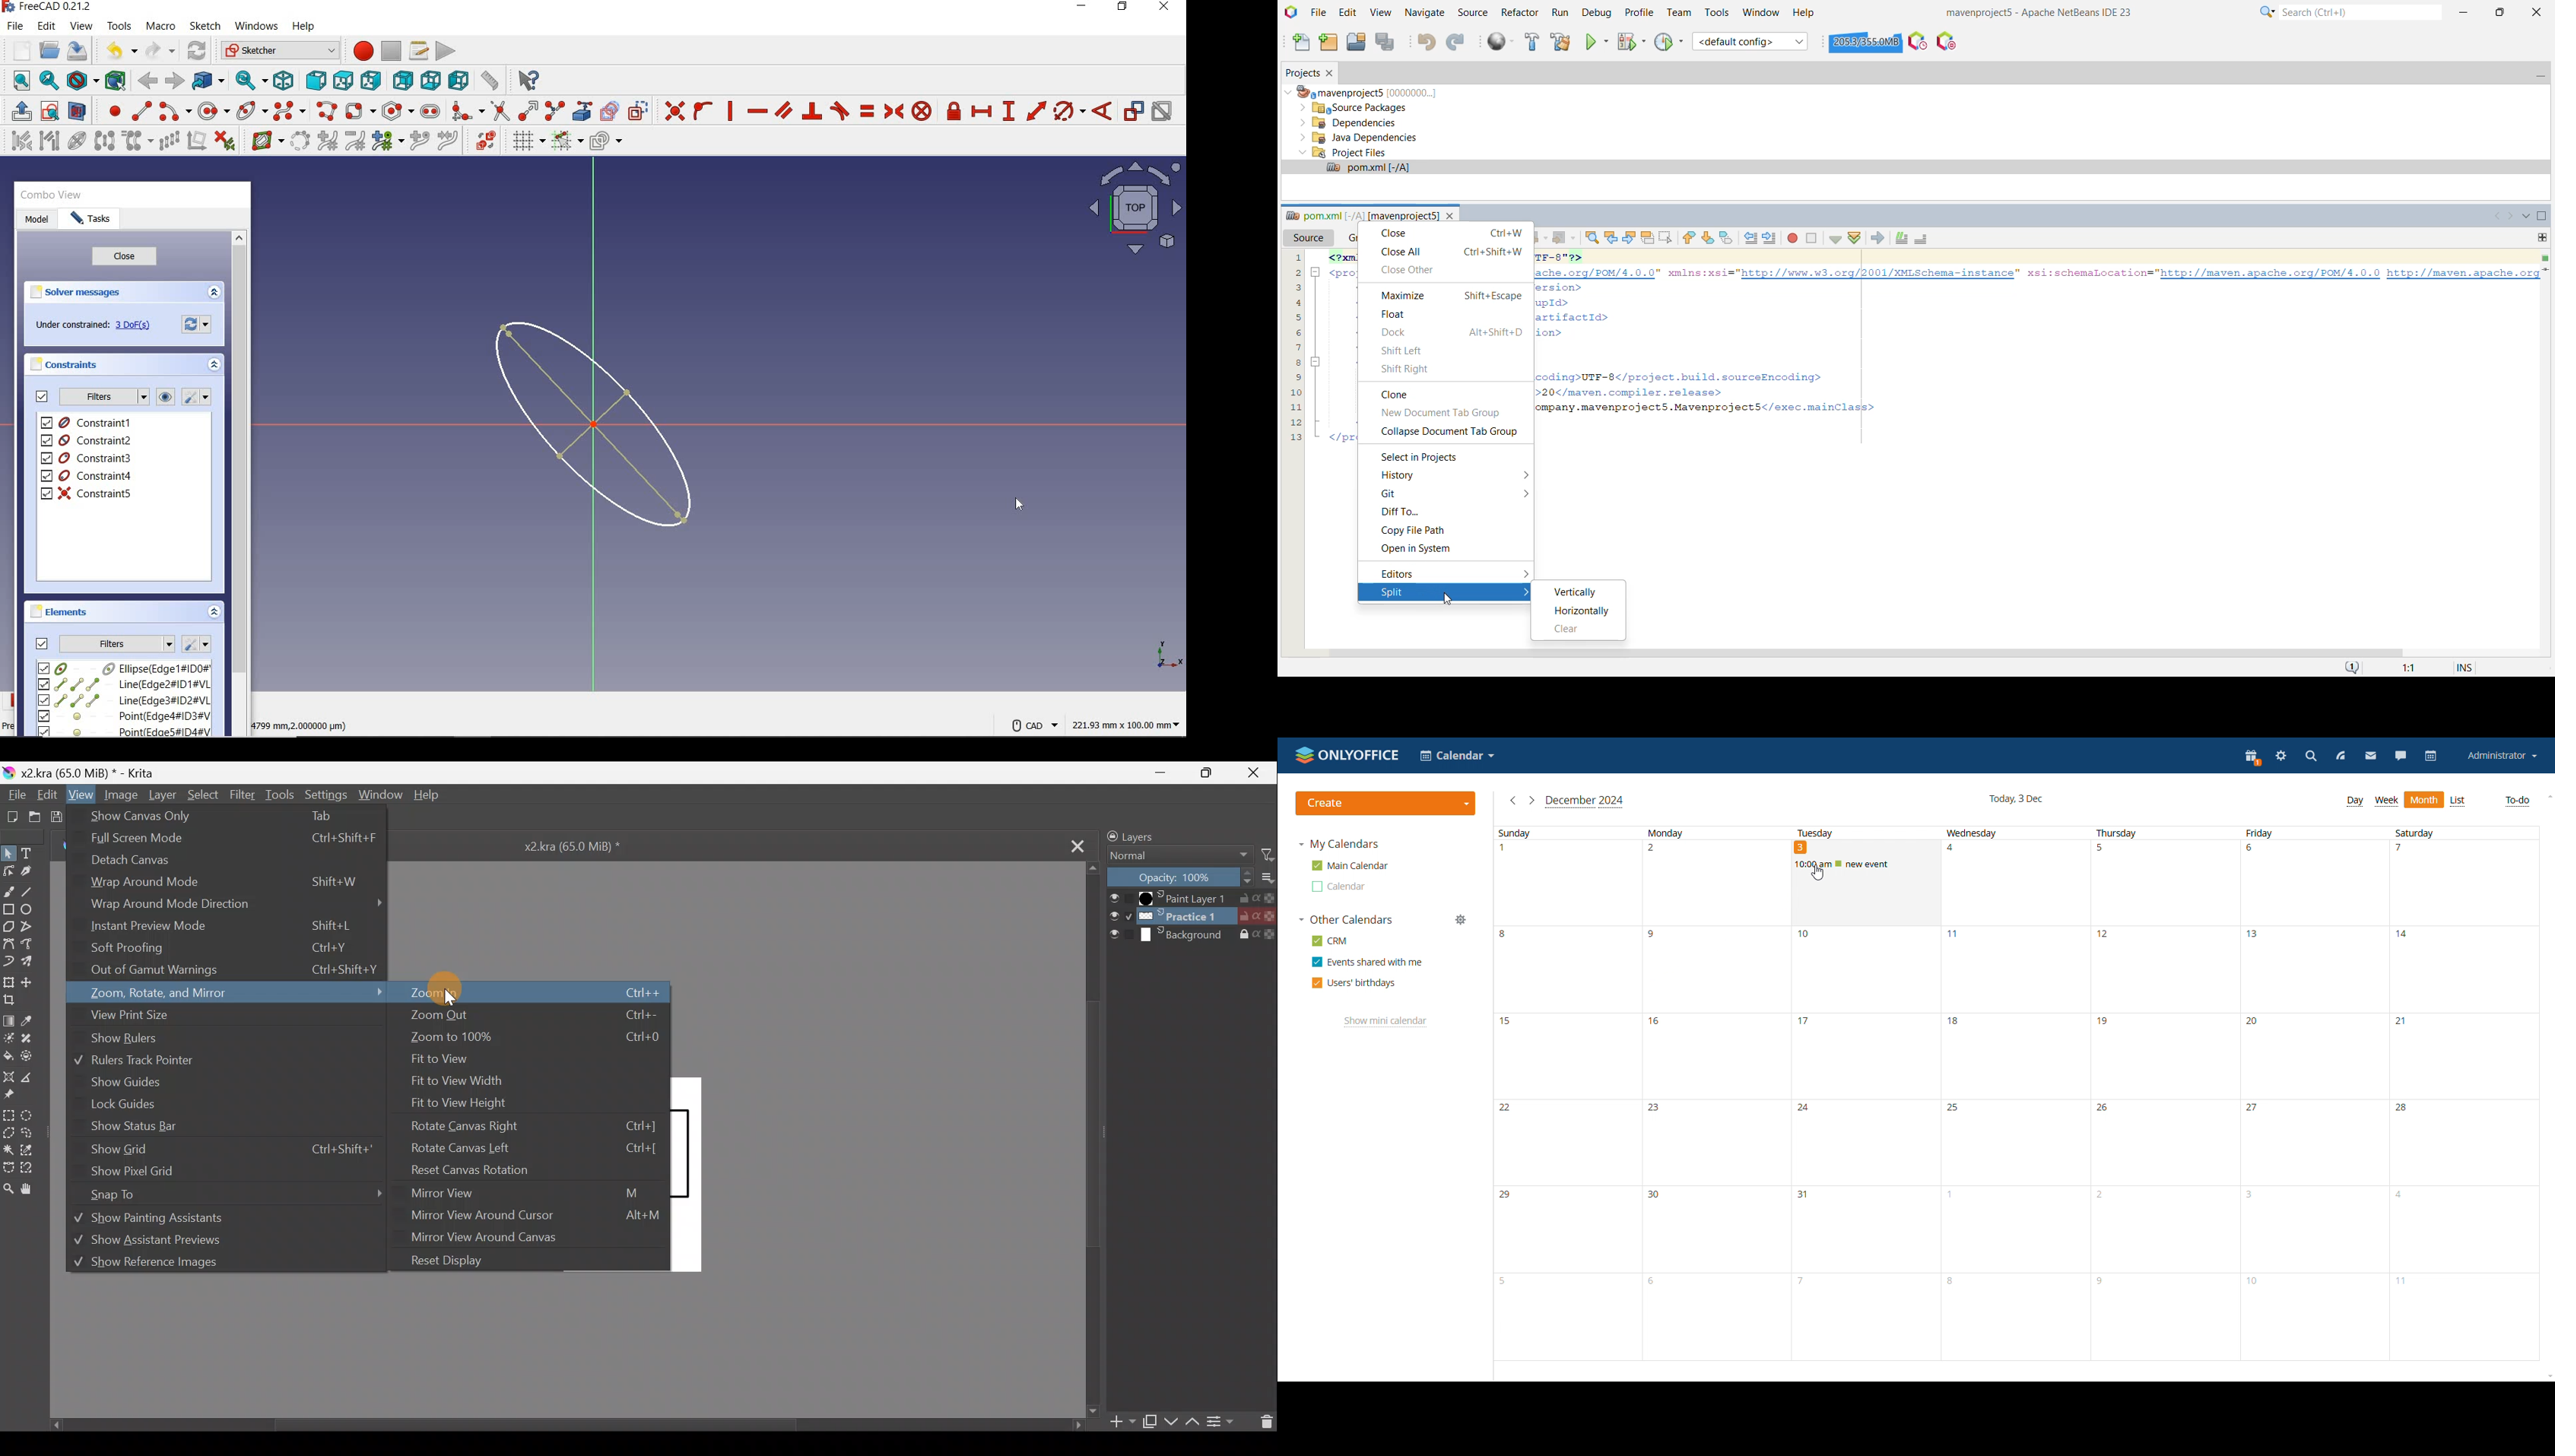 The width and height of the screenshot is (2576, 1456). Describe the element at coordinates (526, 78) in the screenshot. I see `what's this?` at that location.